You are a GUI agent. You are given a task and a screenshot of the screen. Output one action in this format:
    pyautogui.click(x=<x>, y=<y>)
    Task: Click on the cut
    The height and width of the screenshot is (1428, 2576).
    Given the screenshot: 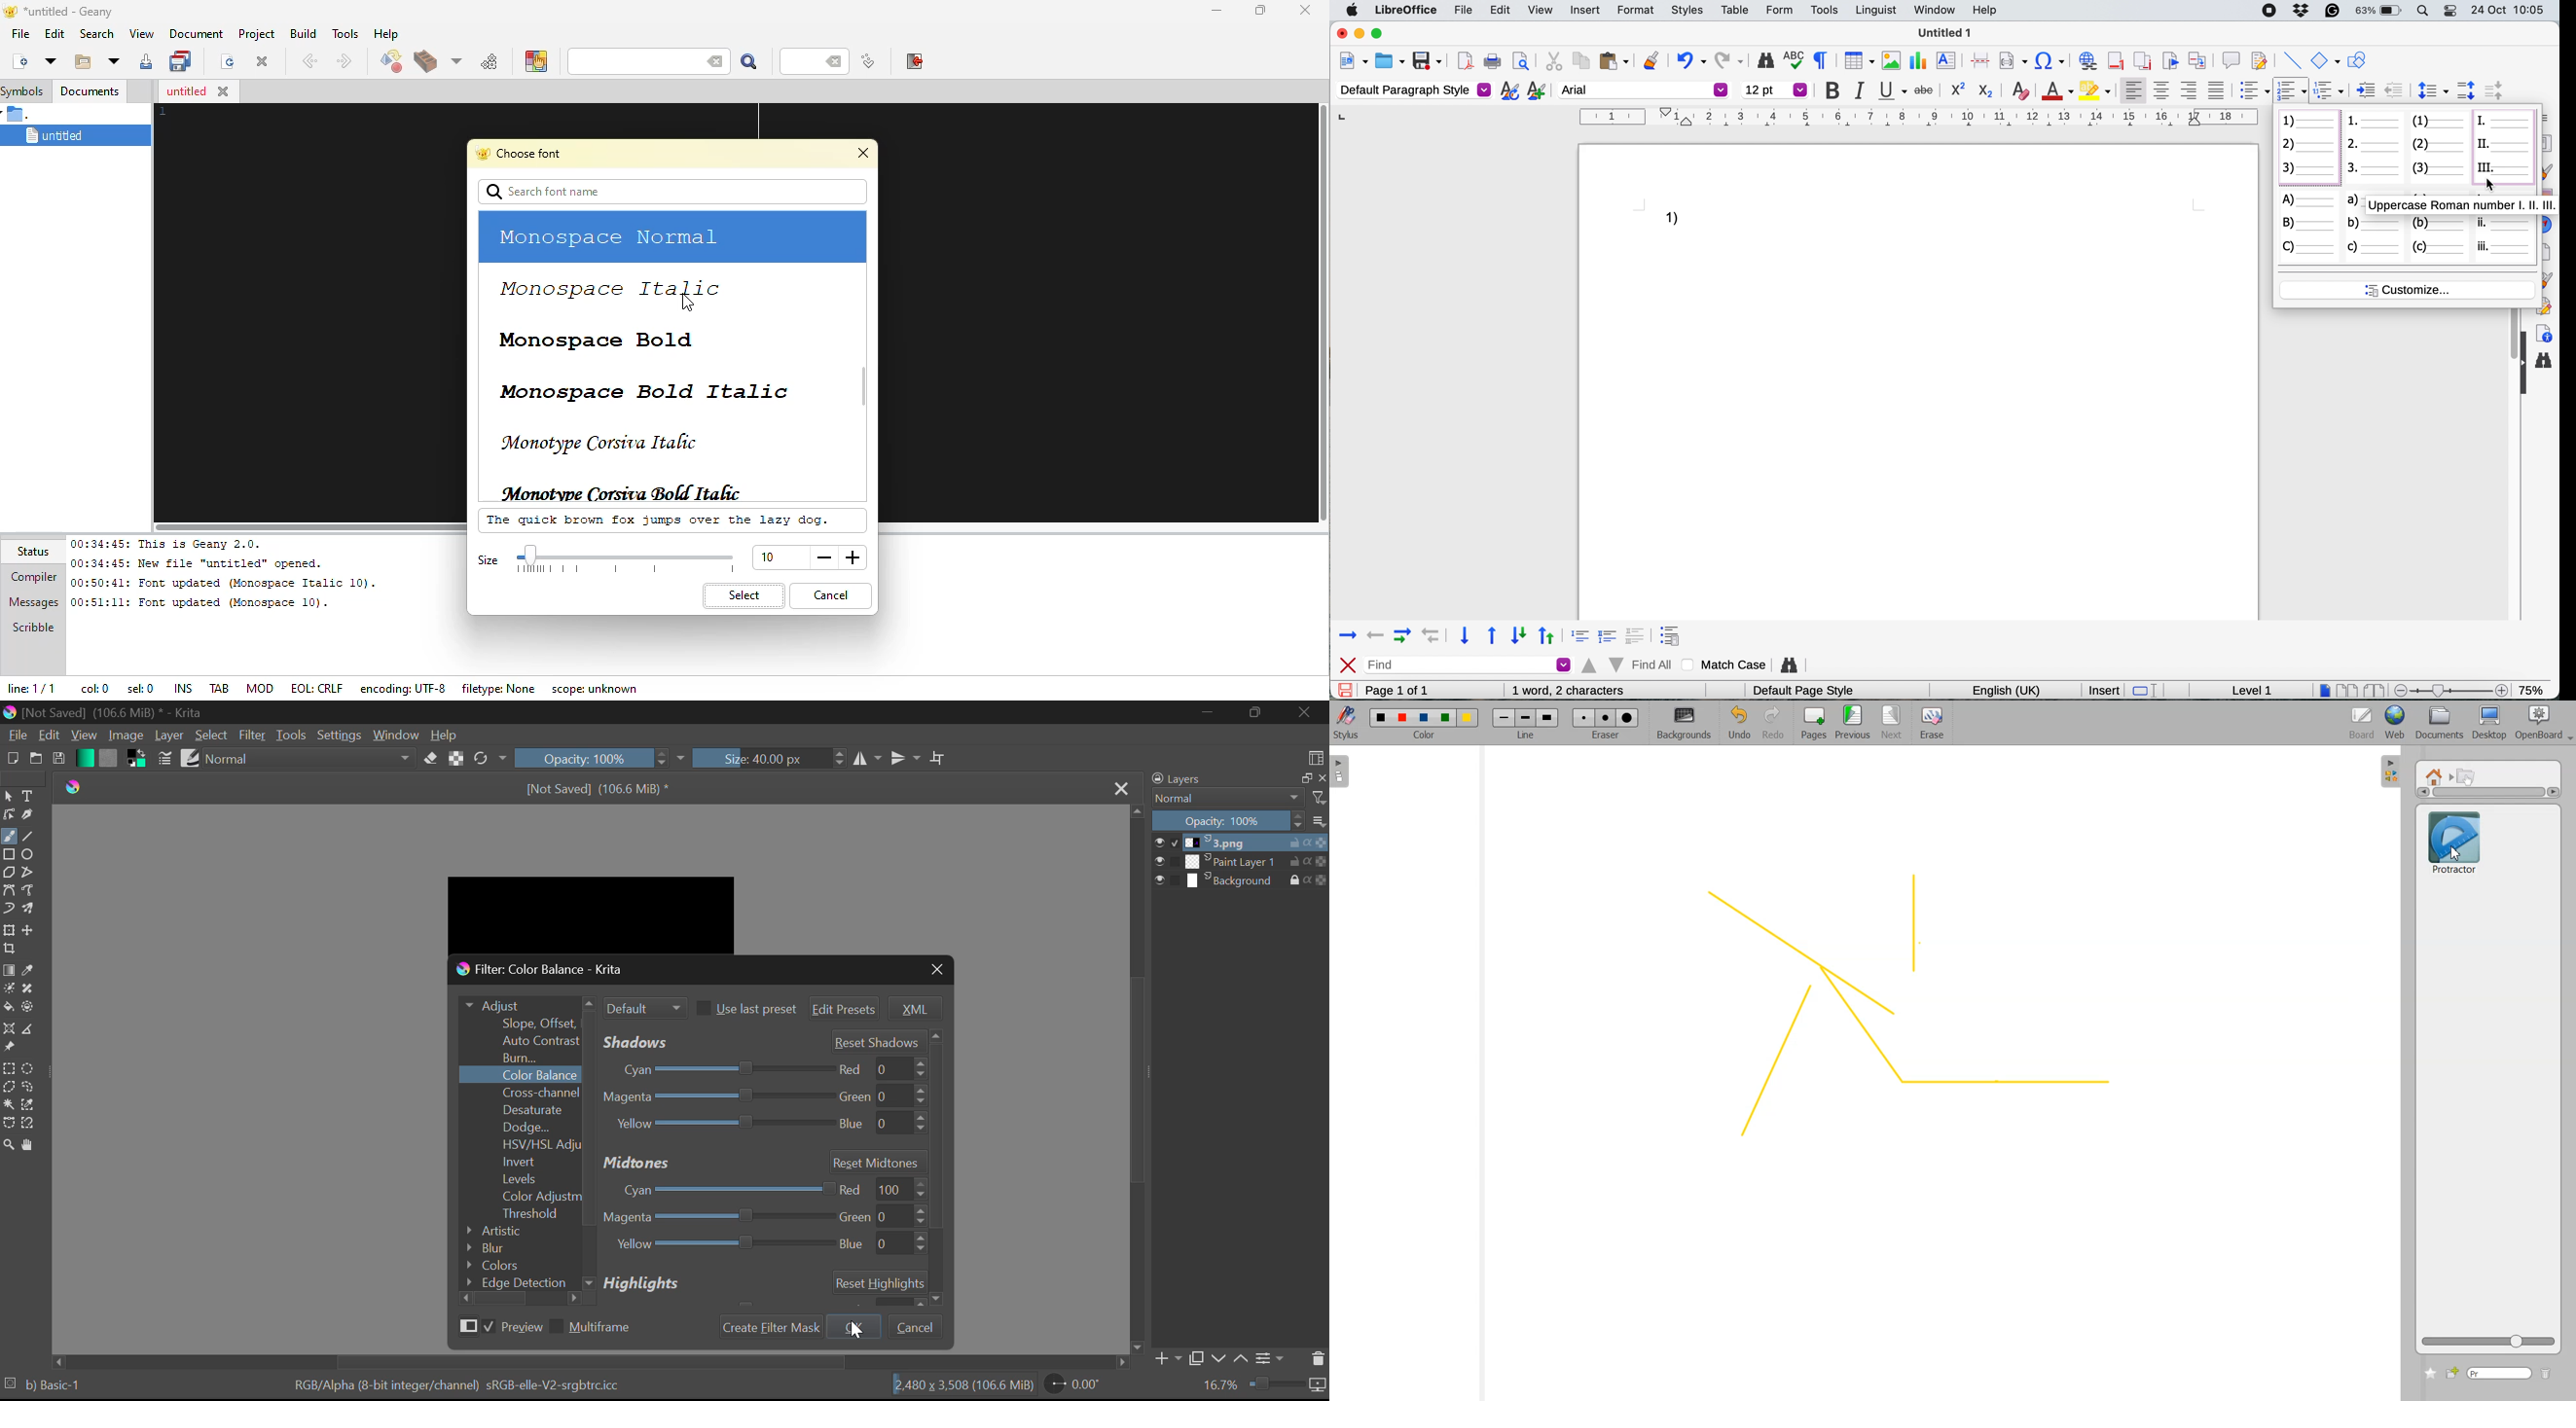 What is the action you would take?
    pyautogui.click(x=1553, y=61)
    